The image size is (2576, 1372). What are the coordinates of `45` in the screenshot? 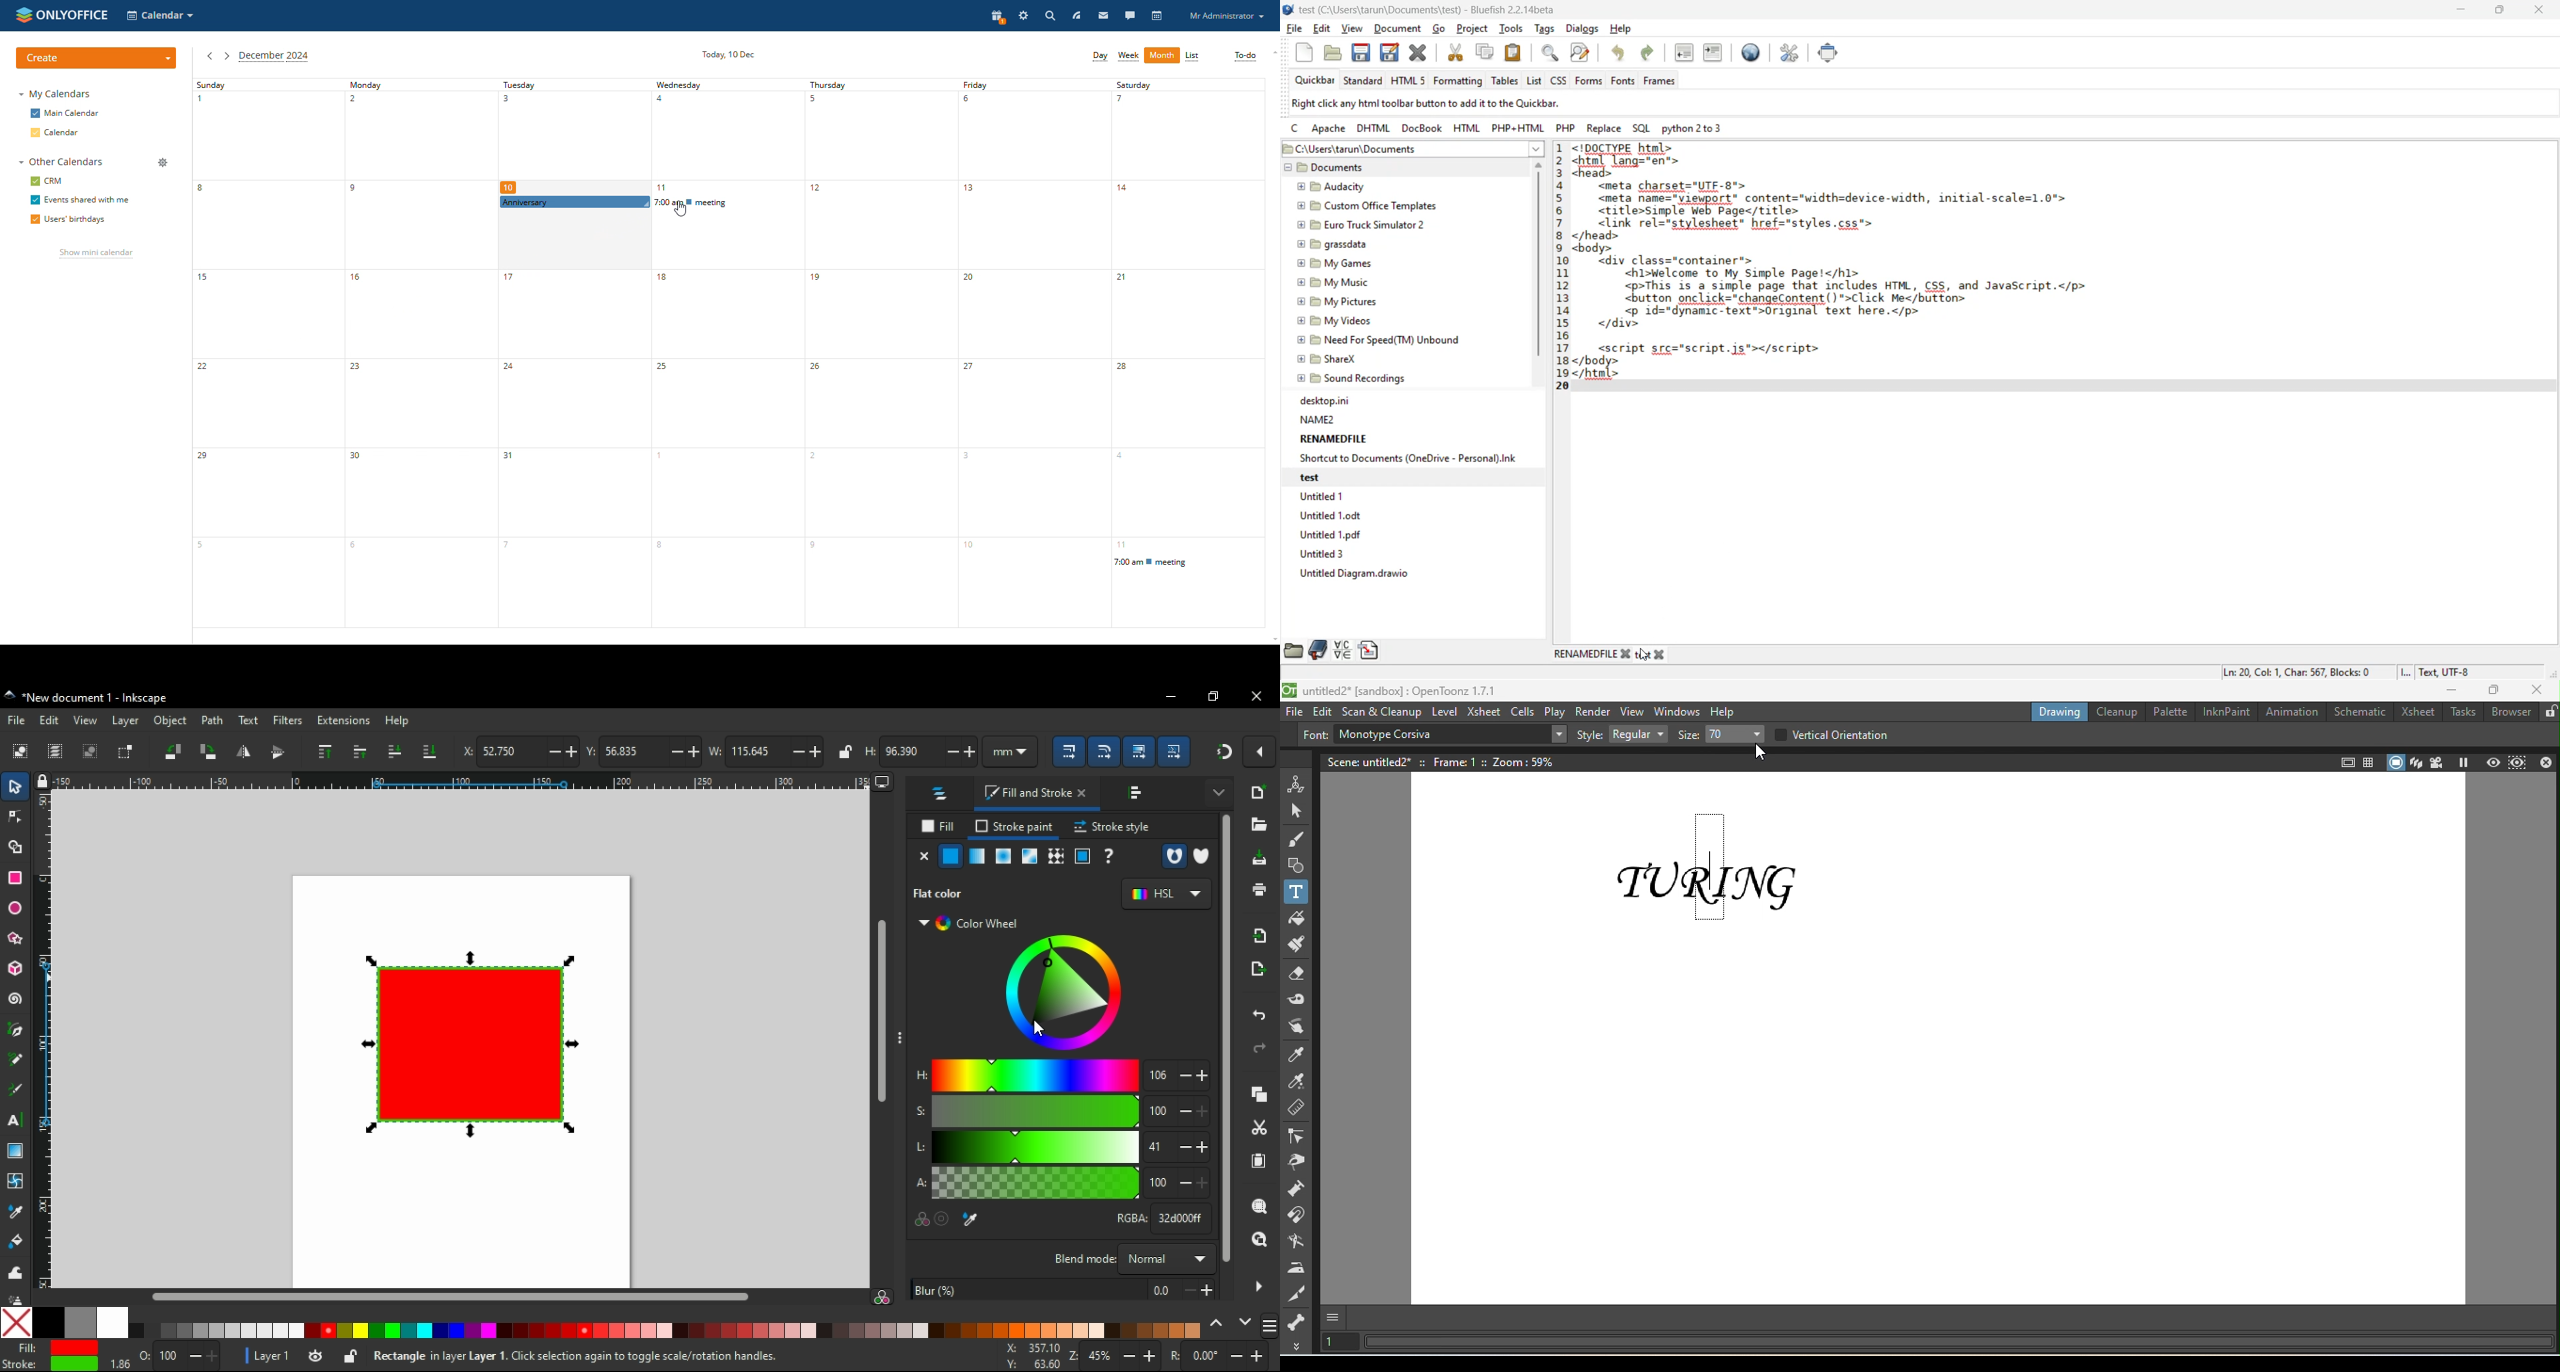 It's located at (1101, 1357).